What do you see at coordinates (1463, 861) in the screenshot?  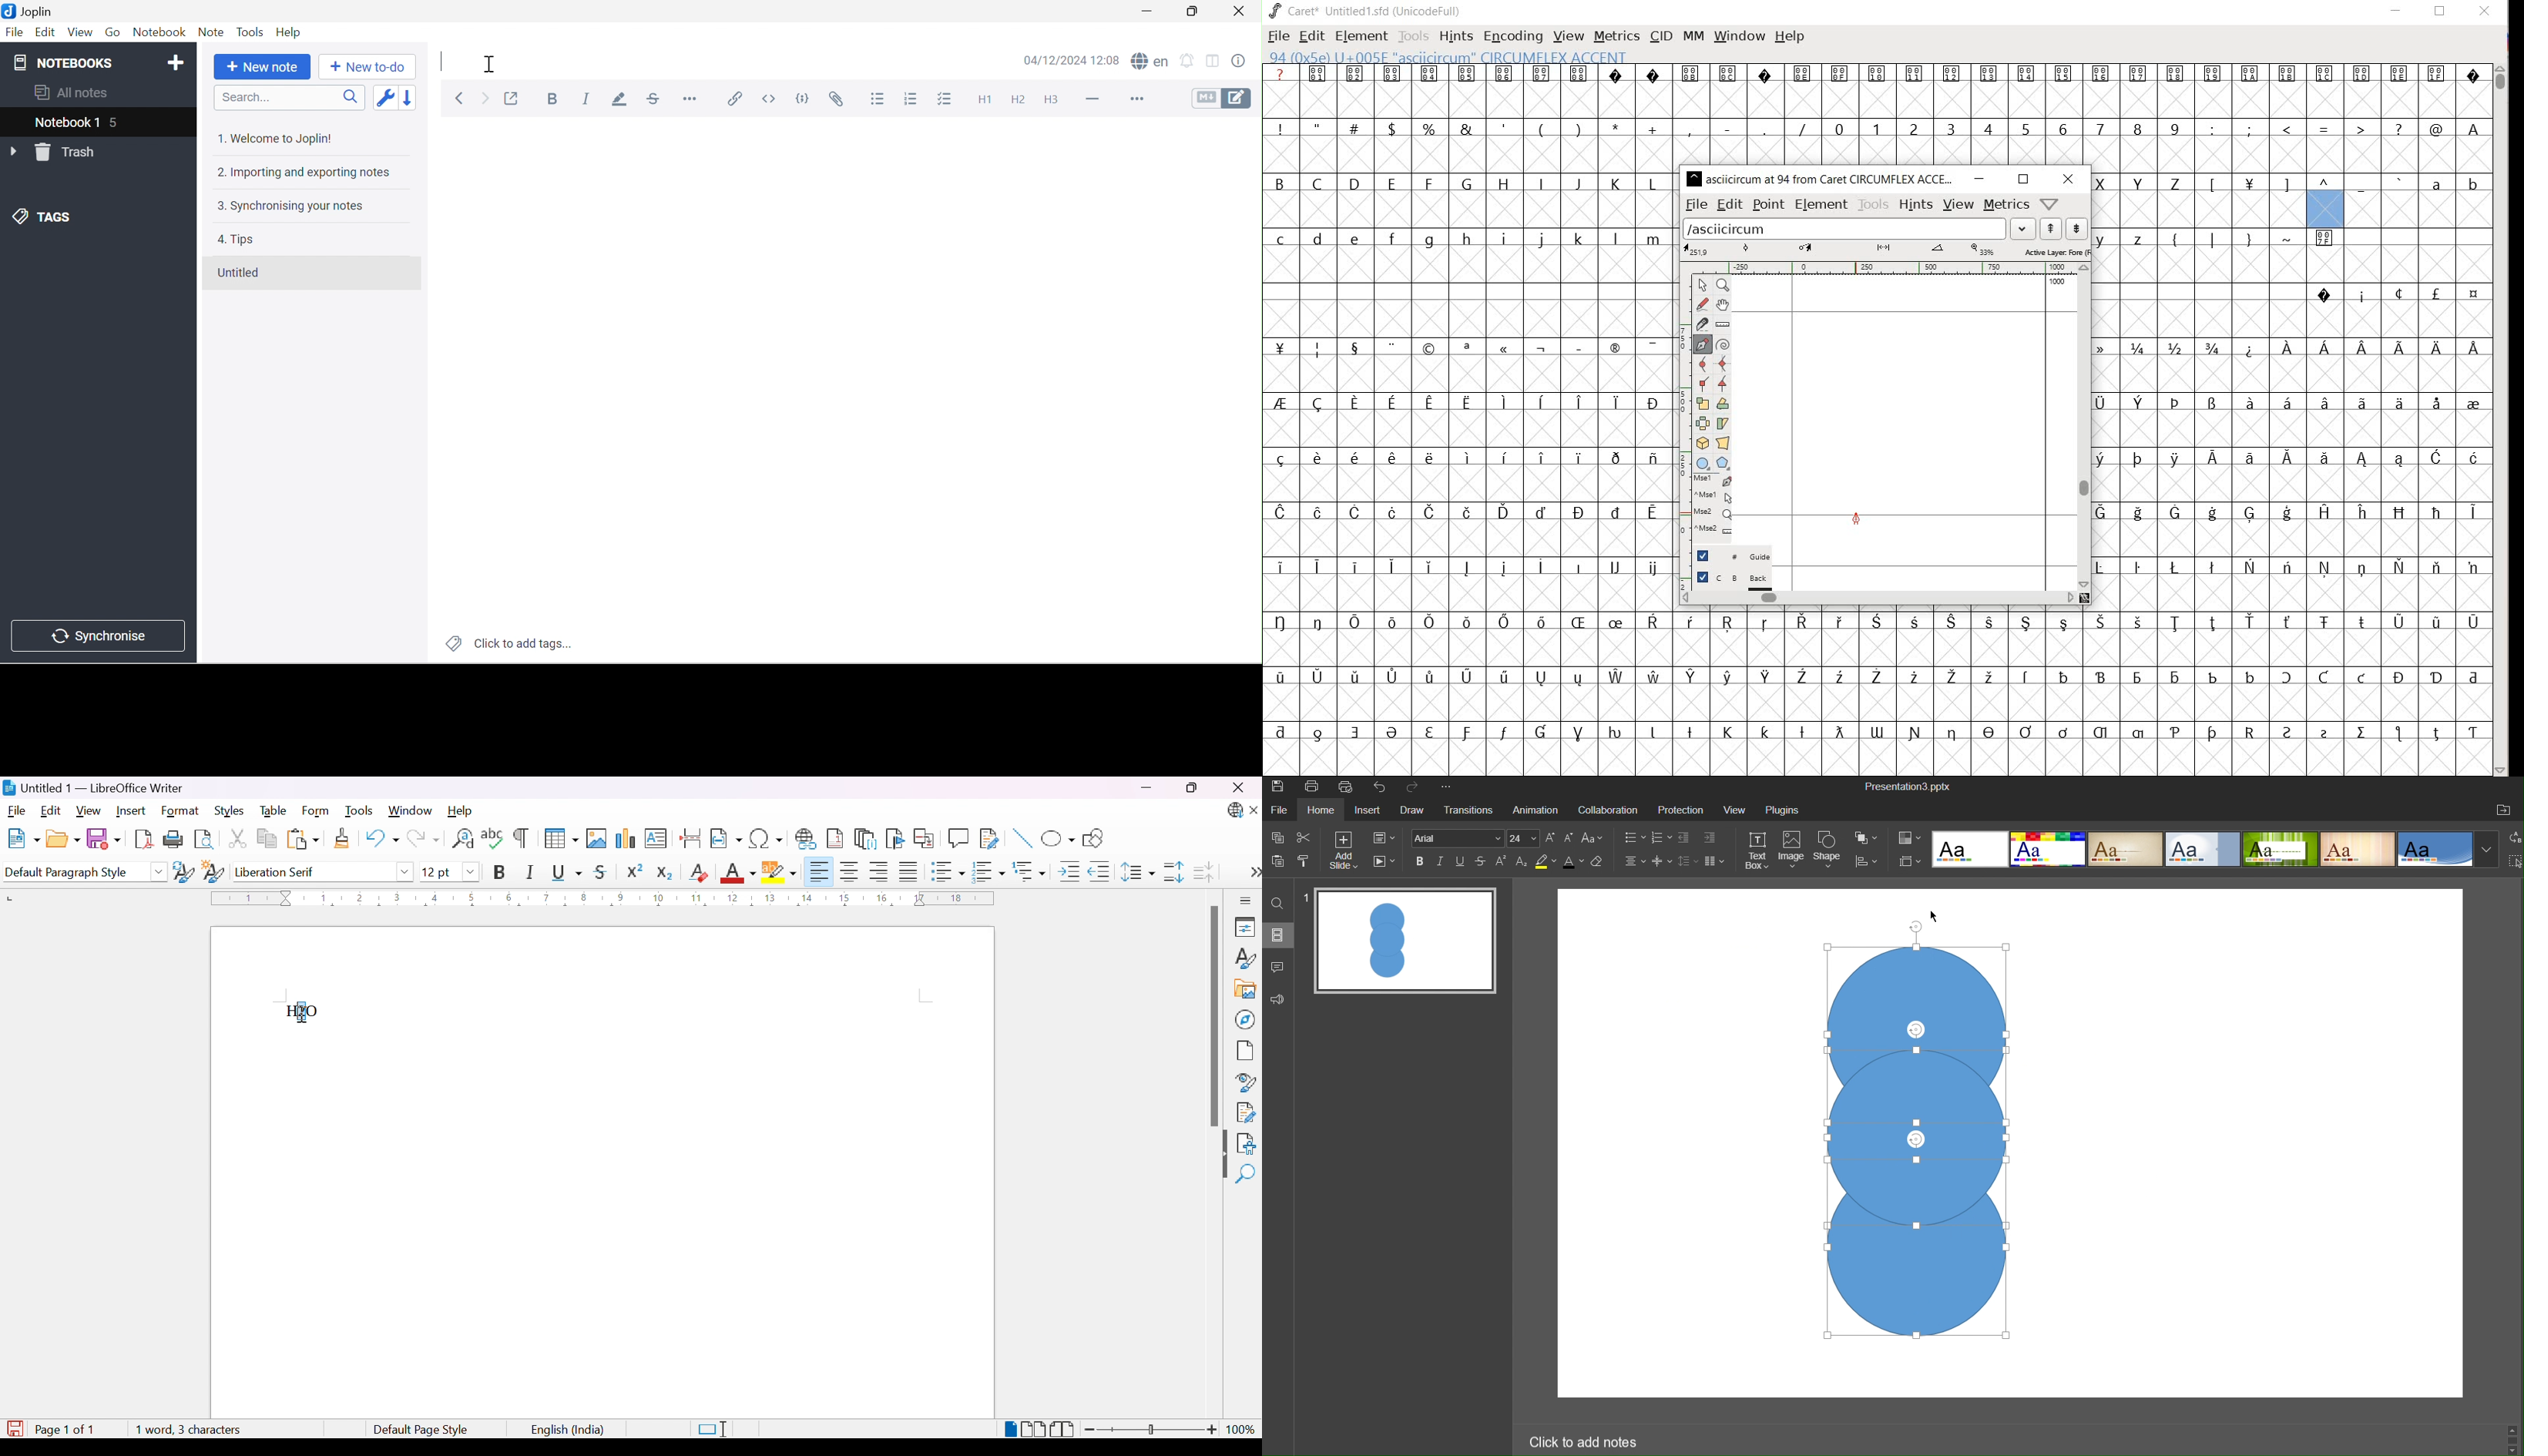 I see `Underline` at bounding box center [1463, 861].